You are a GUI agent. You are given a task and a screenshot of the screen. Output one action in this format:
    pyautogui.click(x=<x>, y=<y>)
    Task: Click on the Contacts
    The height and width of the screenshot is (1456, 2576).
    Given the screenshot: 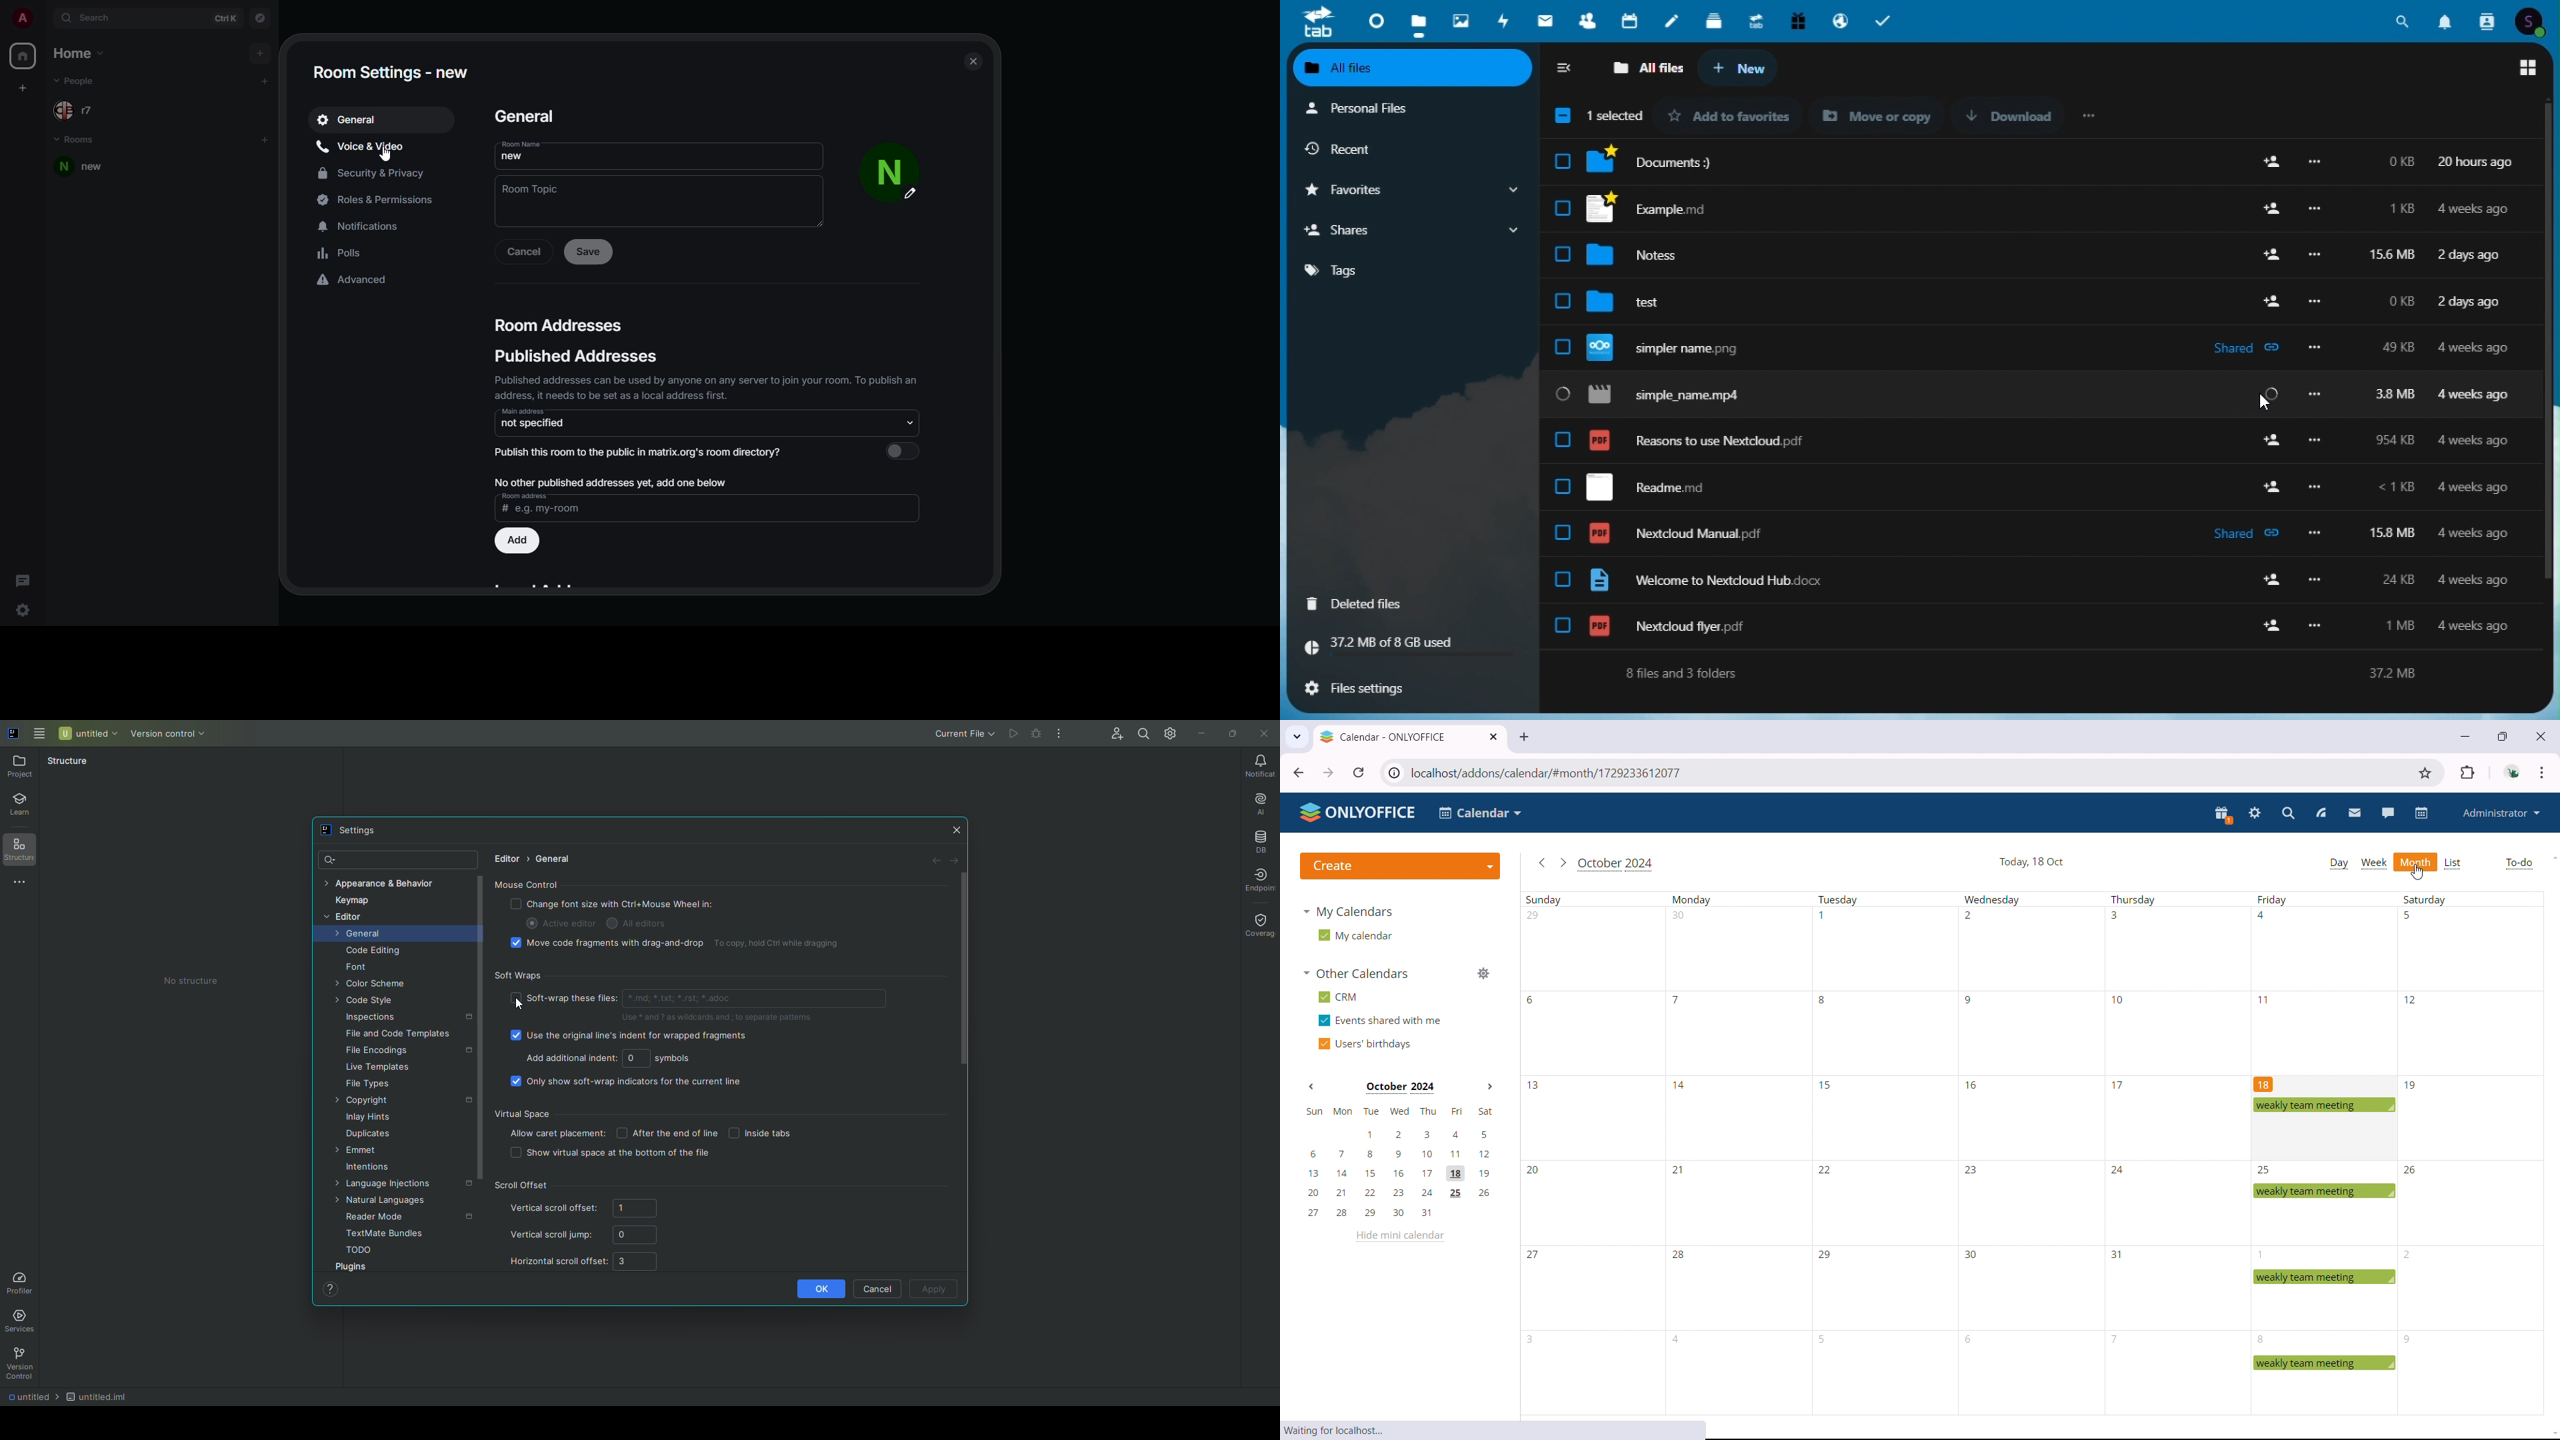 What is the action you would take?
    pyautogui.click(x=1589, y=22)
    